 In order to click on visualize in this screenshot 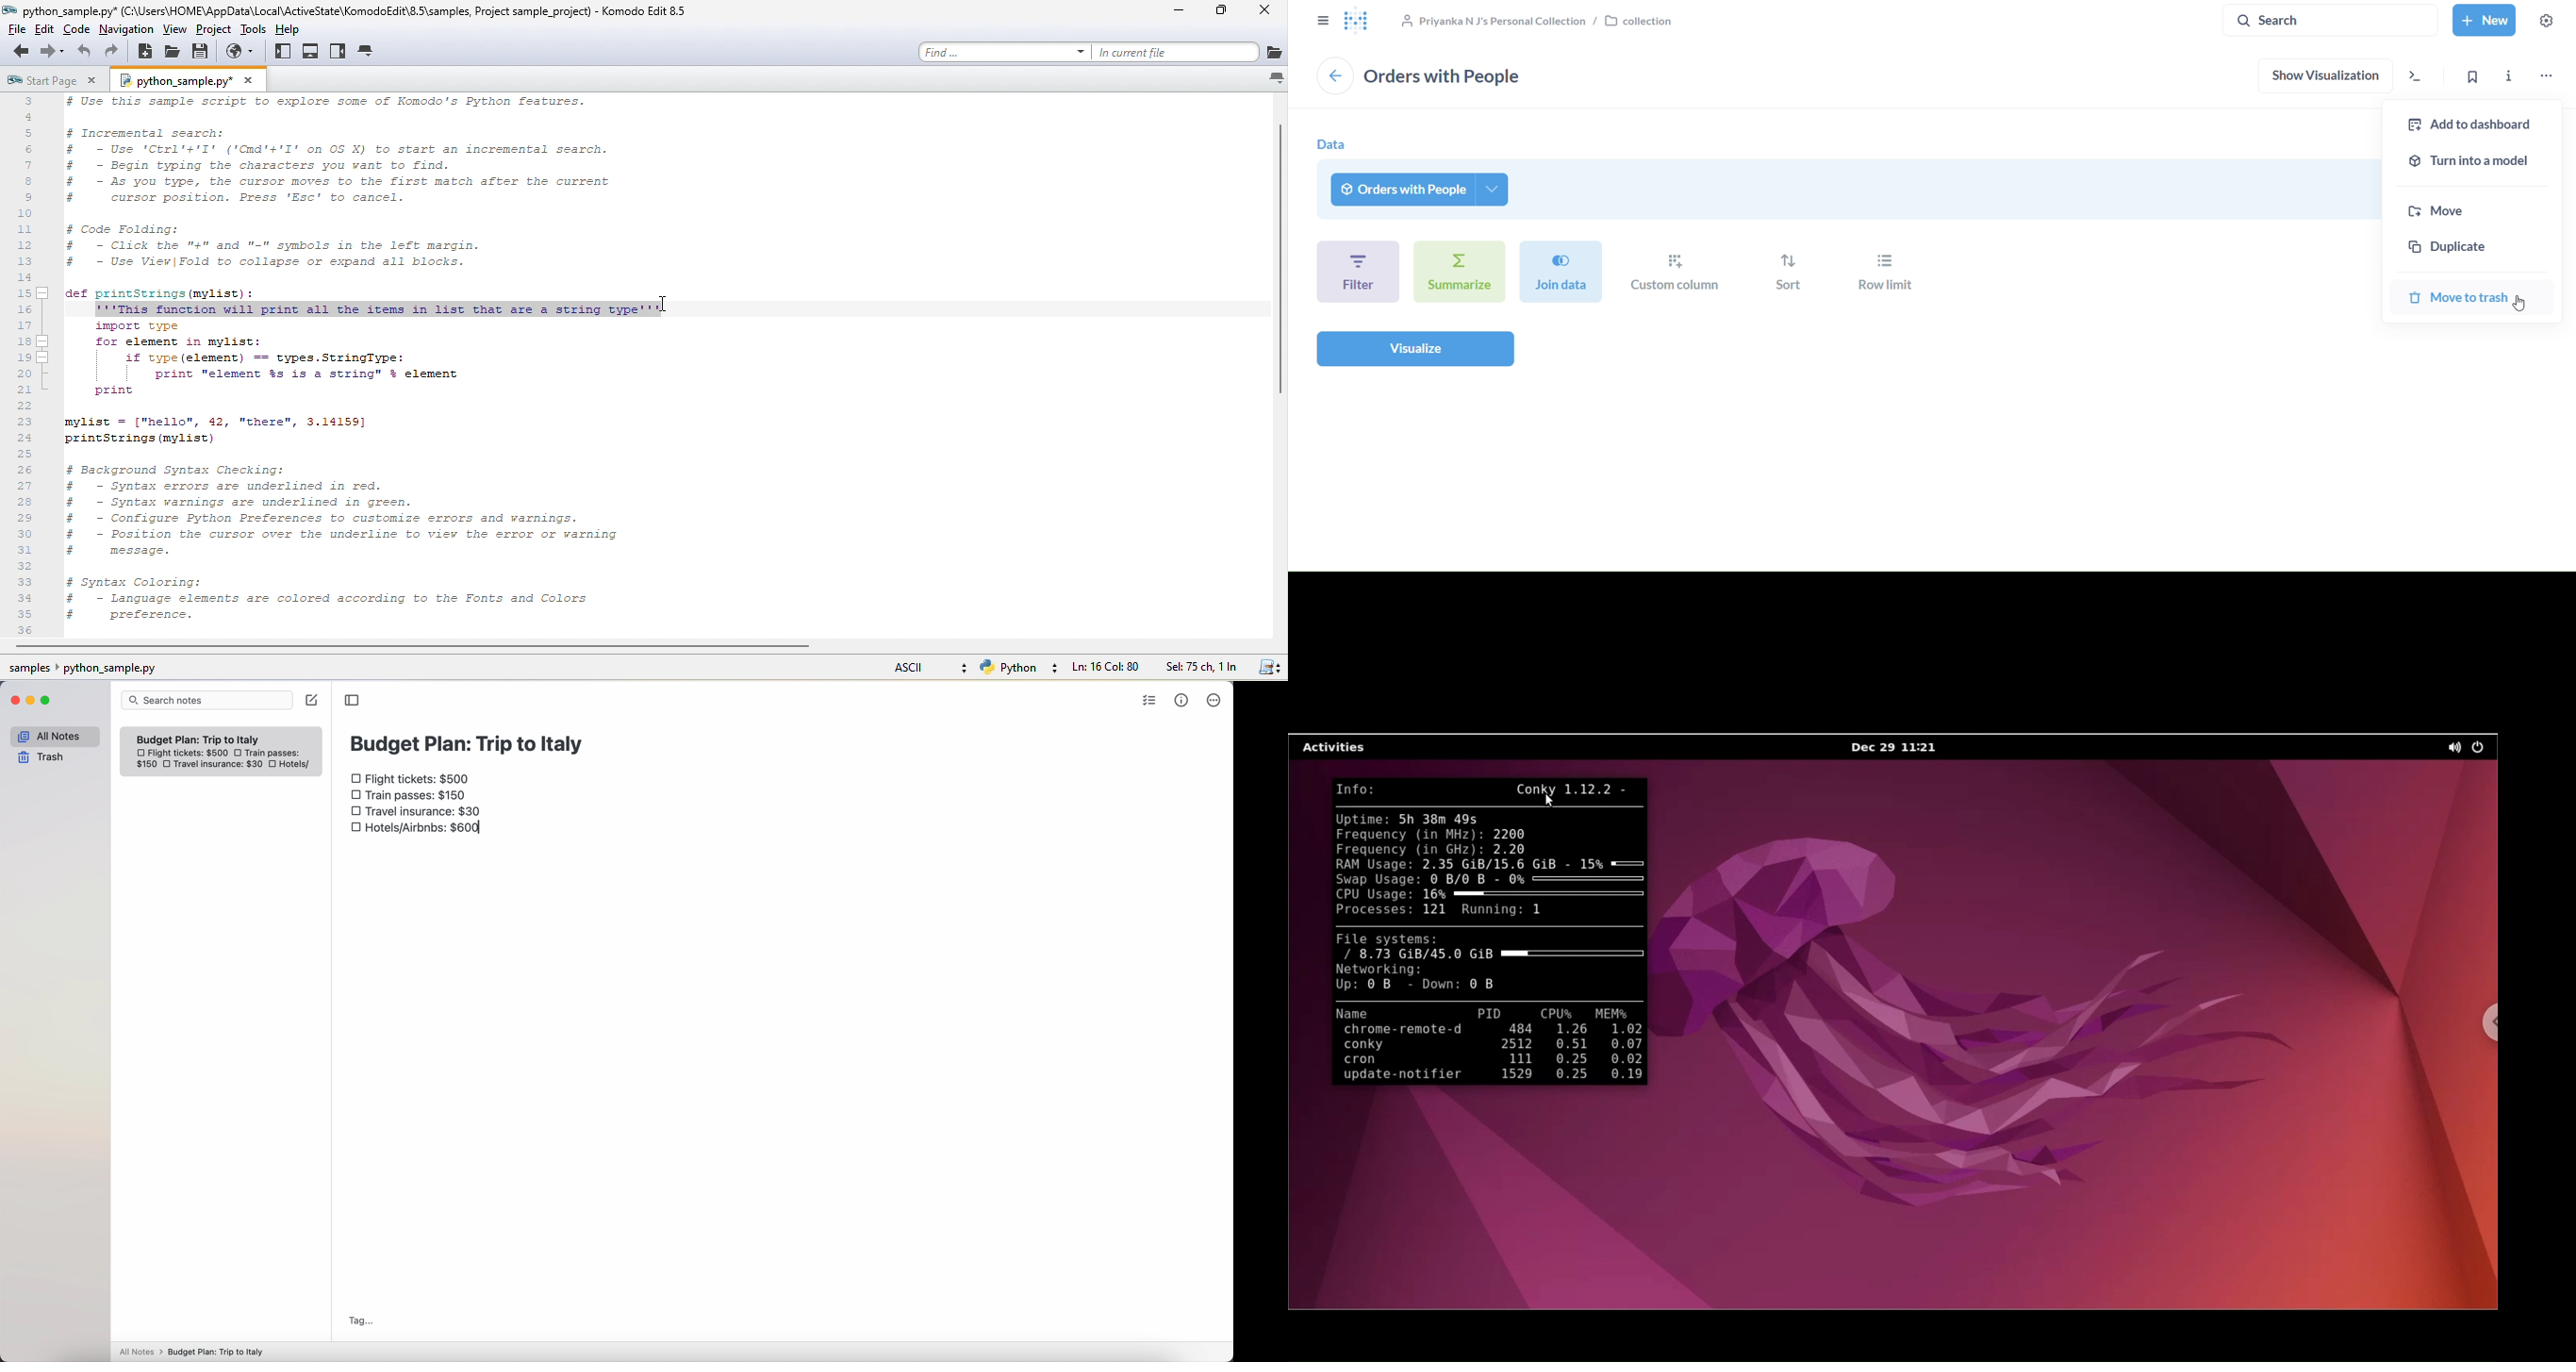, I will do `click(1415, 350)`.